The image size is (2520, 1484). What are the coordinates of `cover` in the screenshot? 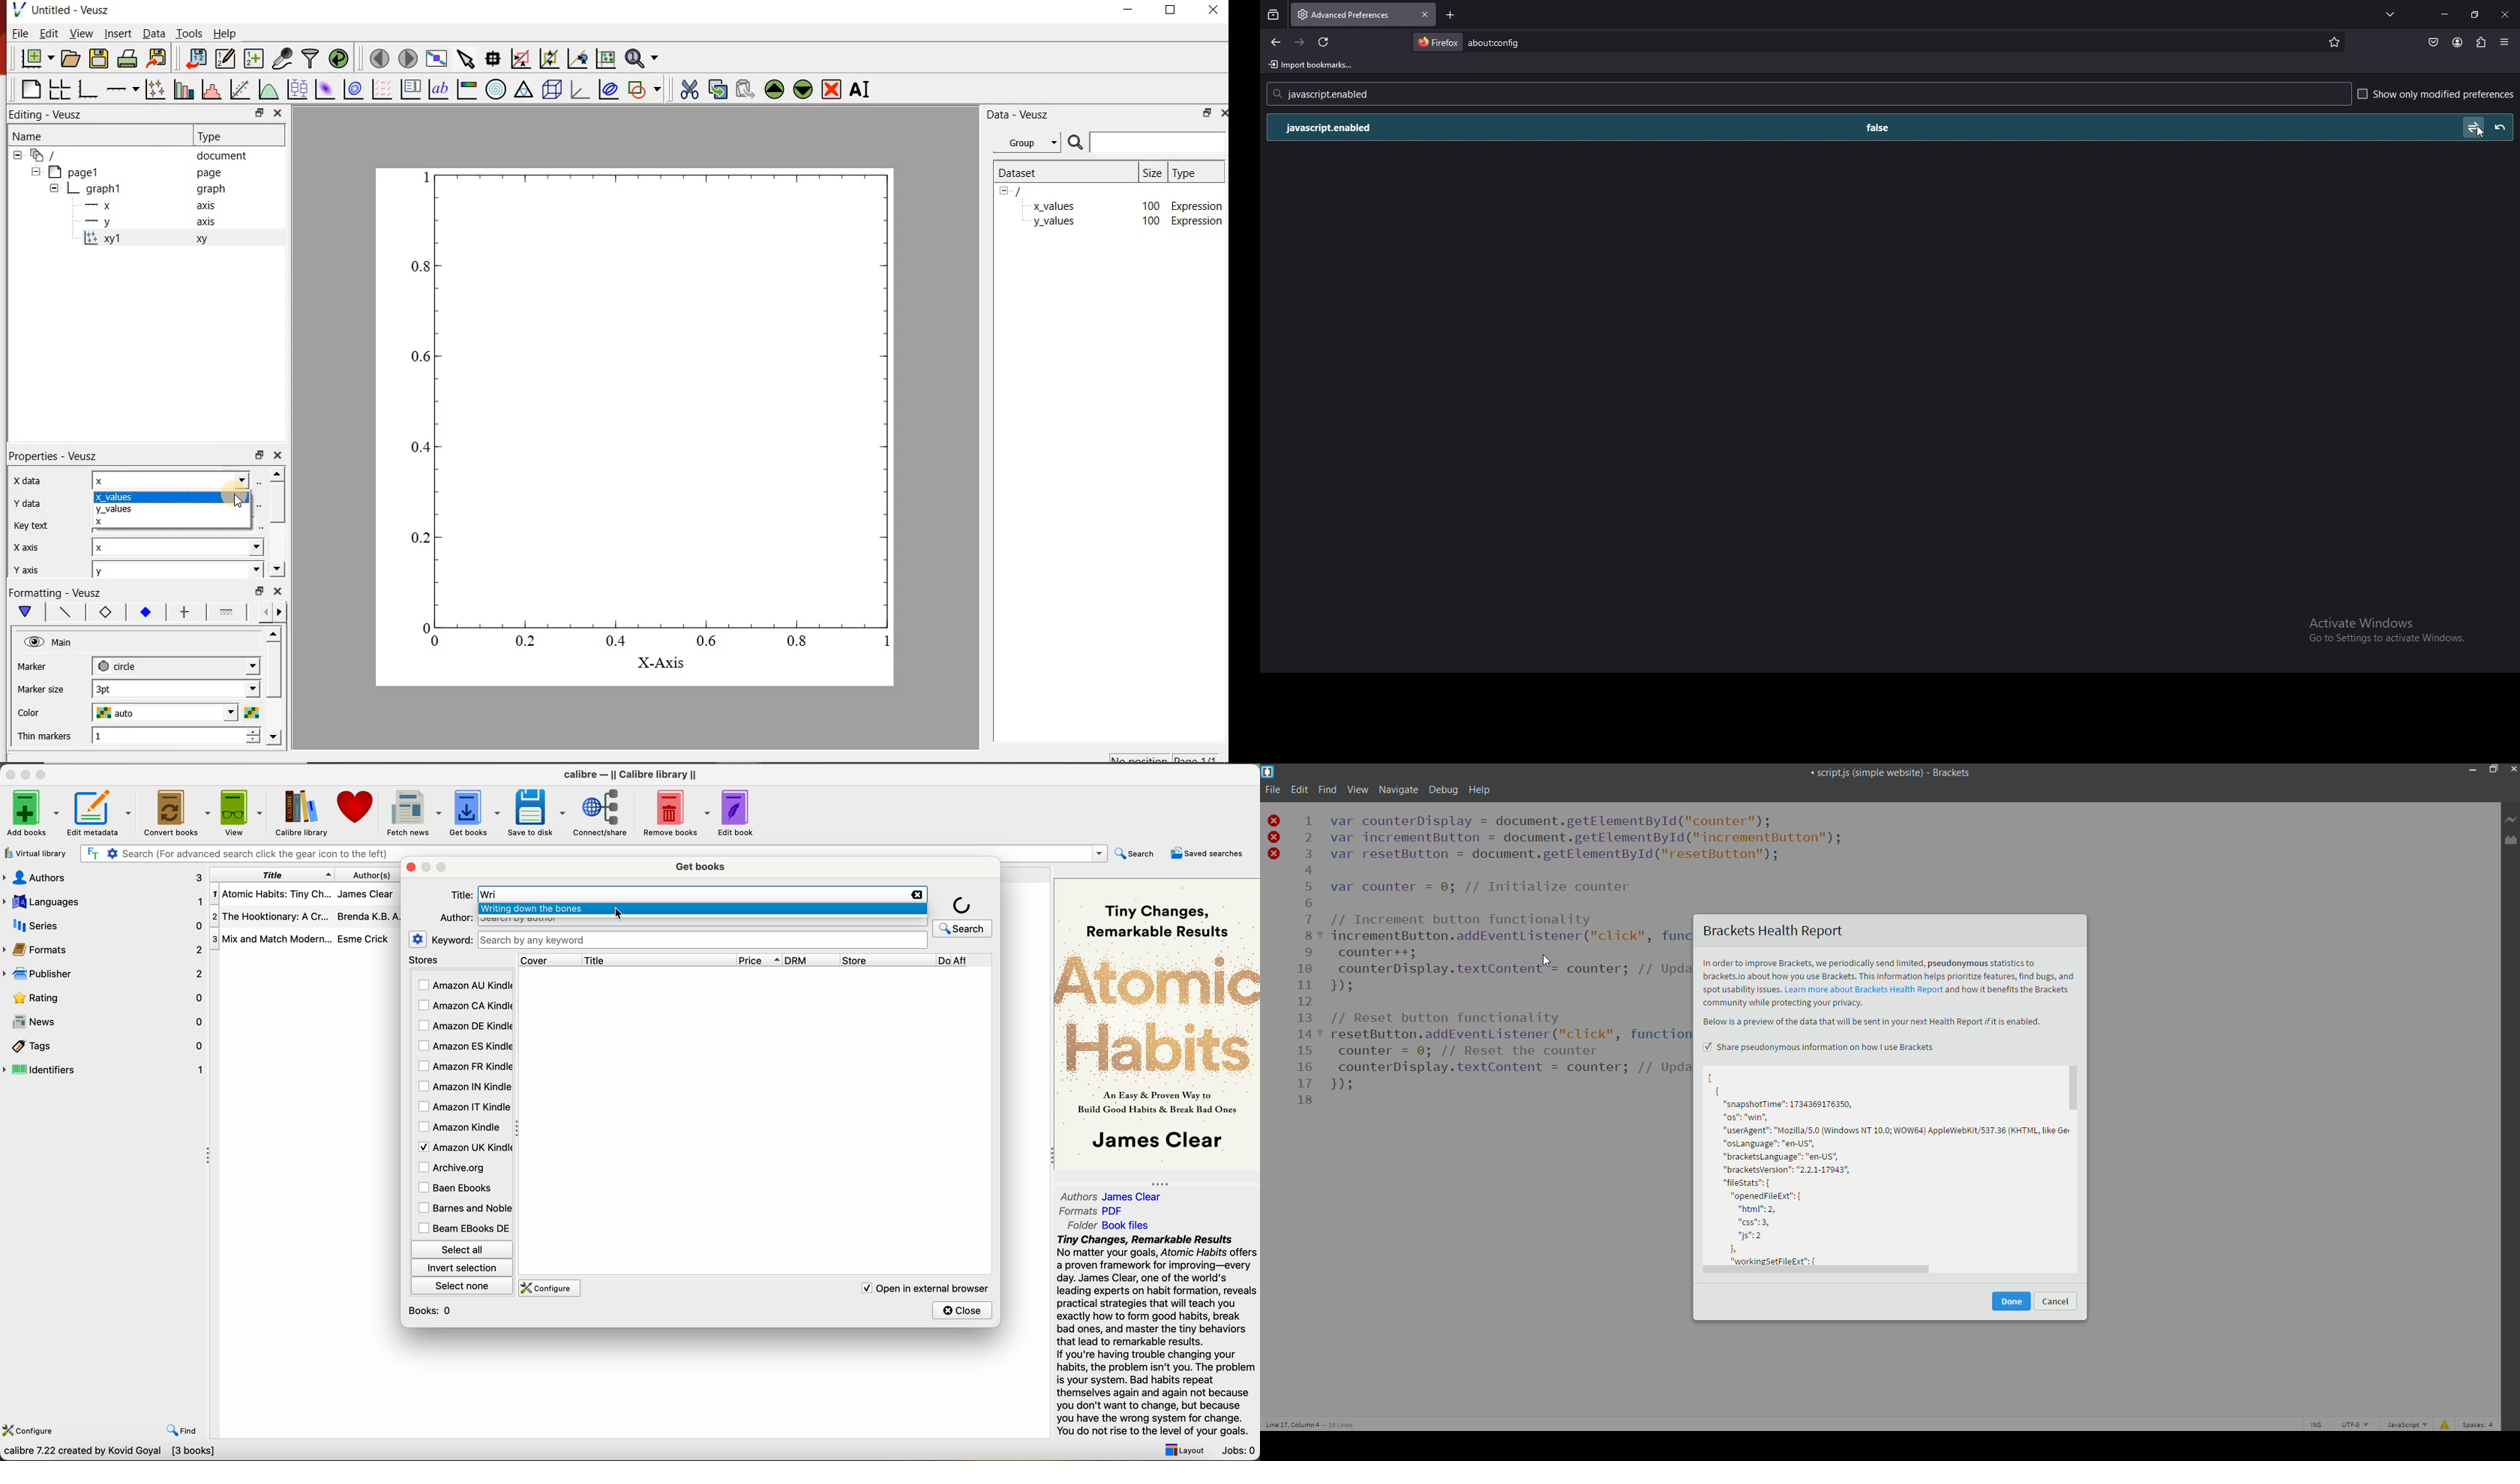 It's located at (550, 960).